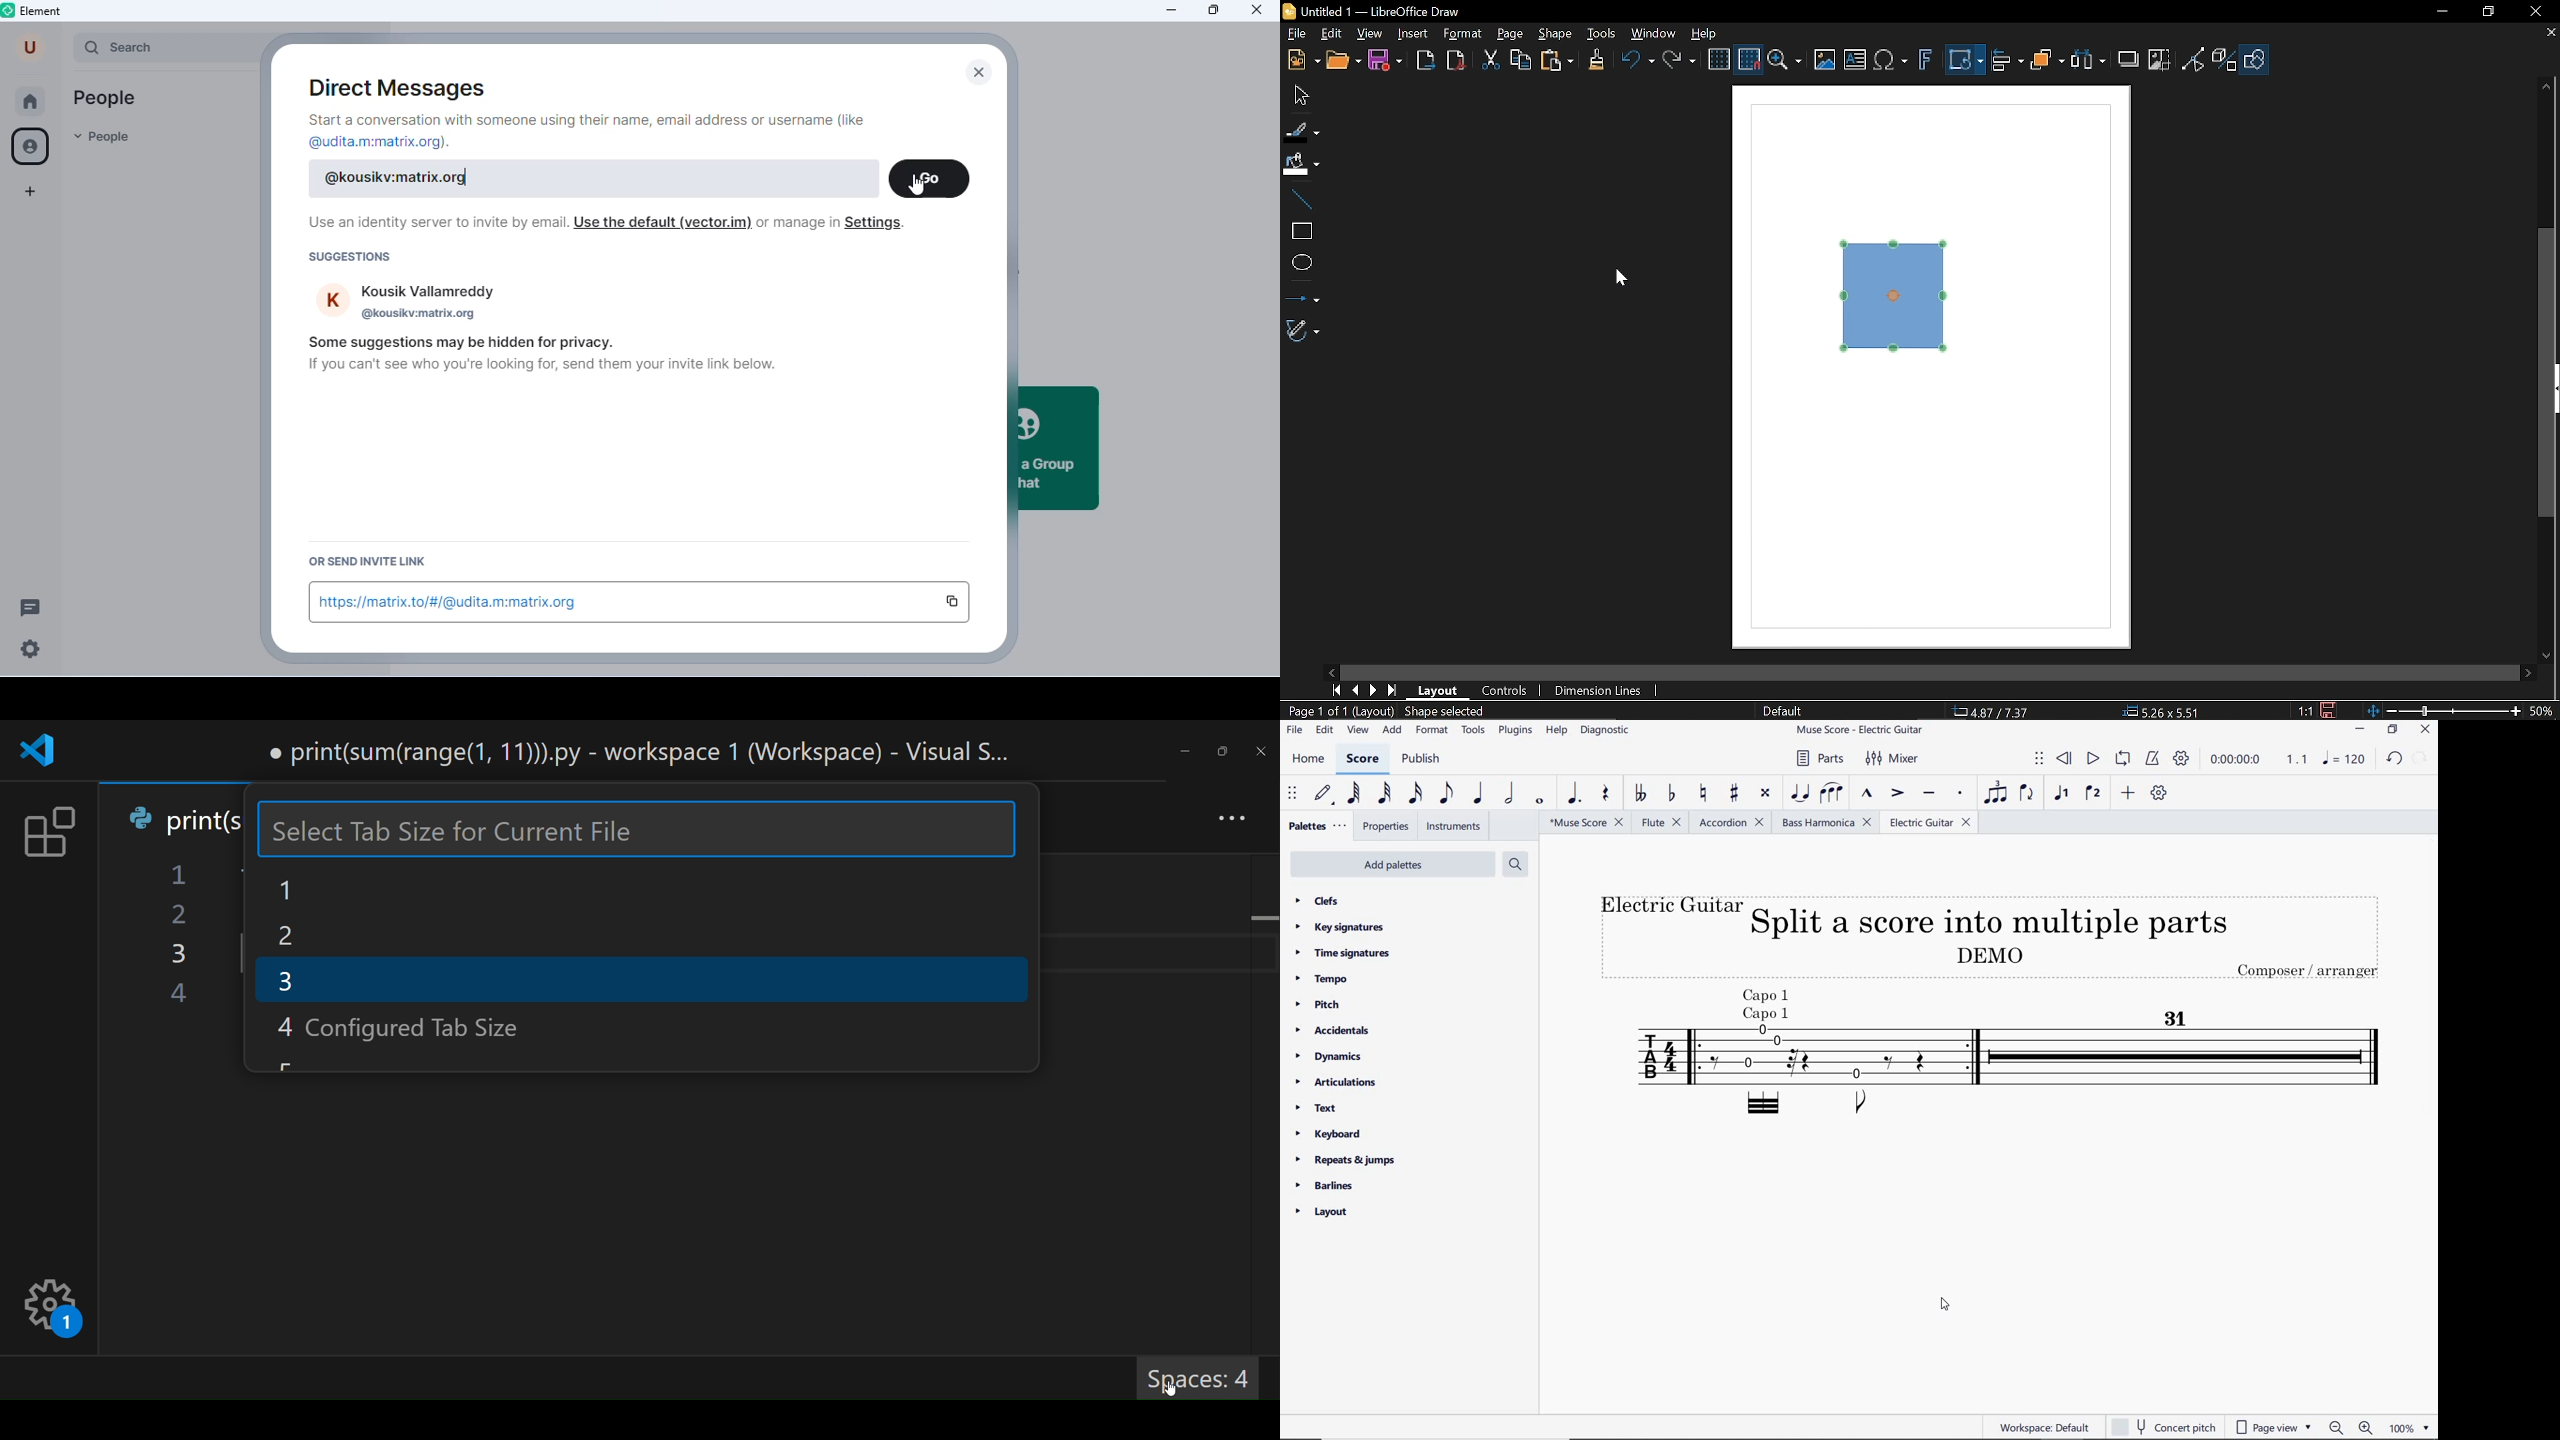  I want to click on select to move, so click(2040, 760).